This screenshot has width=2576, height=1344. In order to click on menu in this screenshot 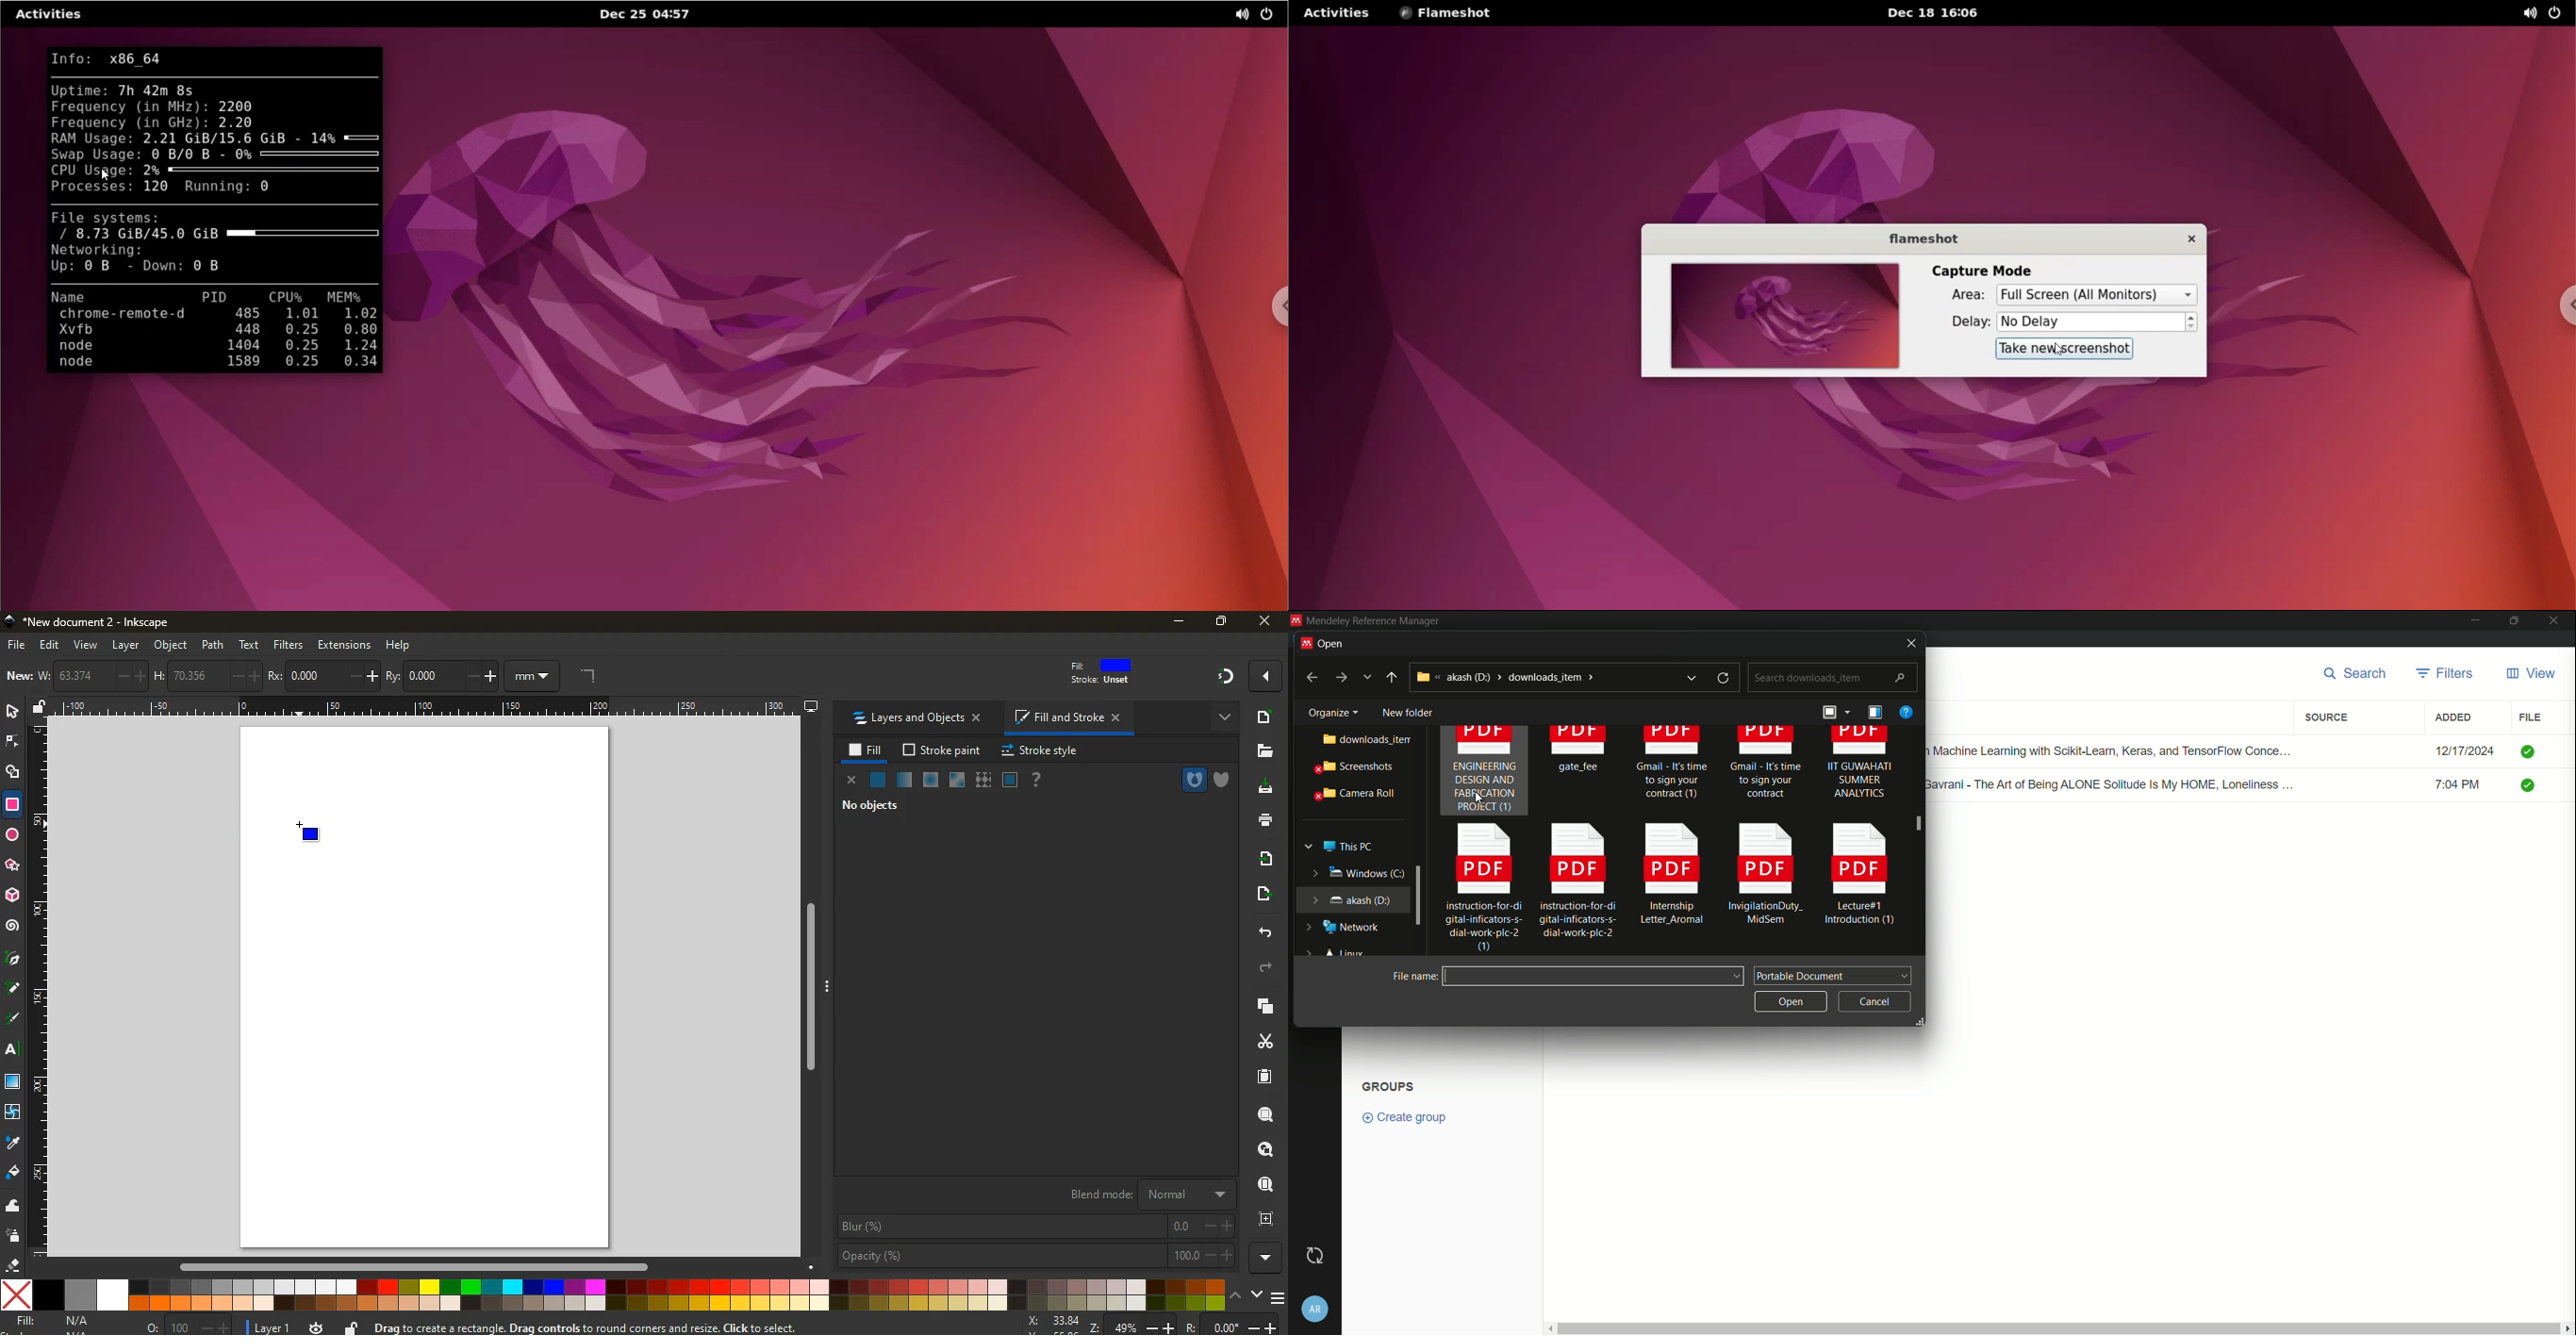, I will do `click(1277, 1298)`.